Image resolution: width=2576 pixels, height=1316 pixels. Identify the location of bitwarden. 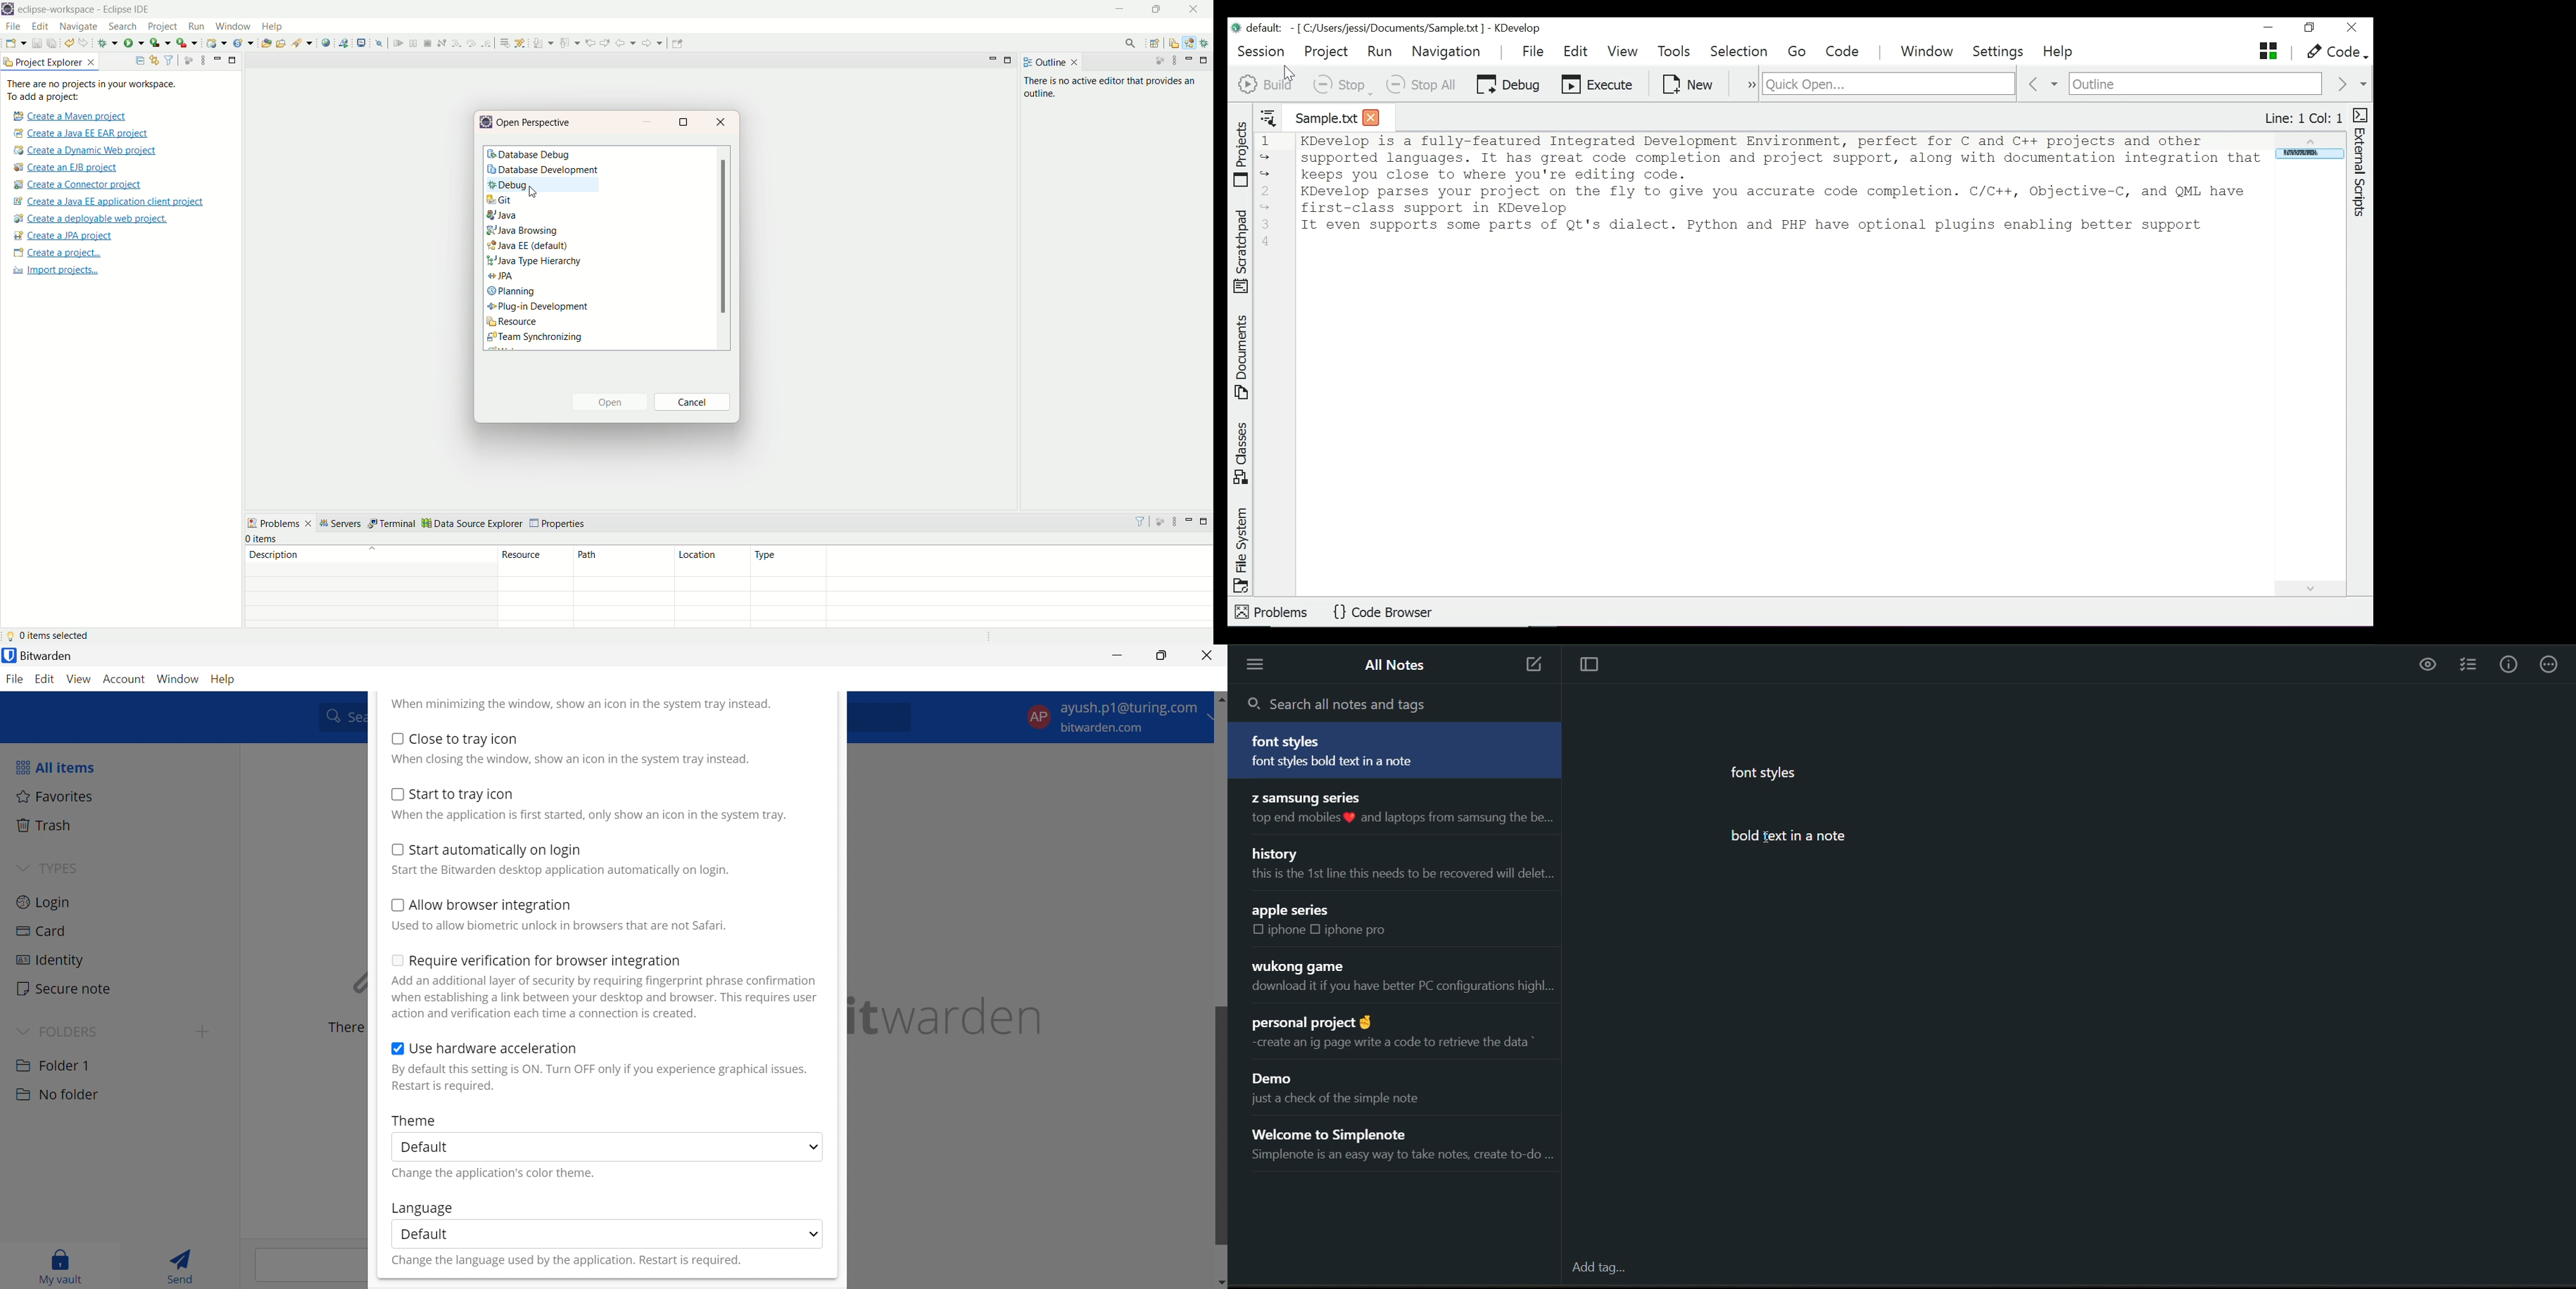
(949, 1016).